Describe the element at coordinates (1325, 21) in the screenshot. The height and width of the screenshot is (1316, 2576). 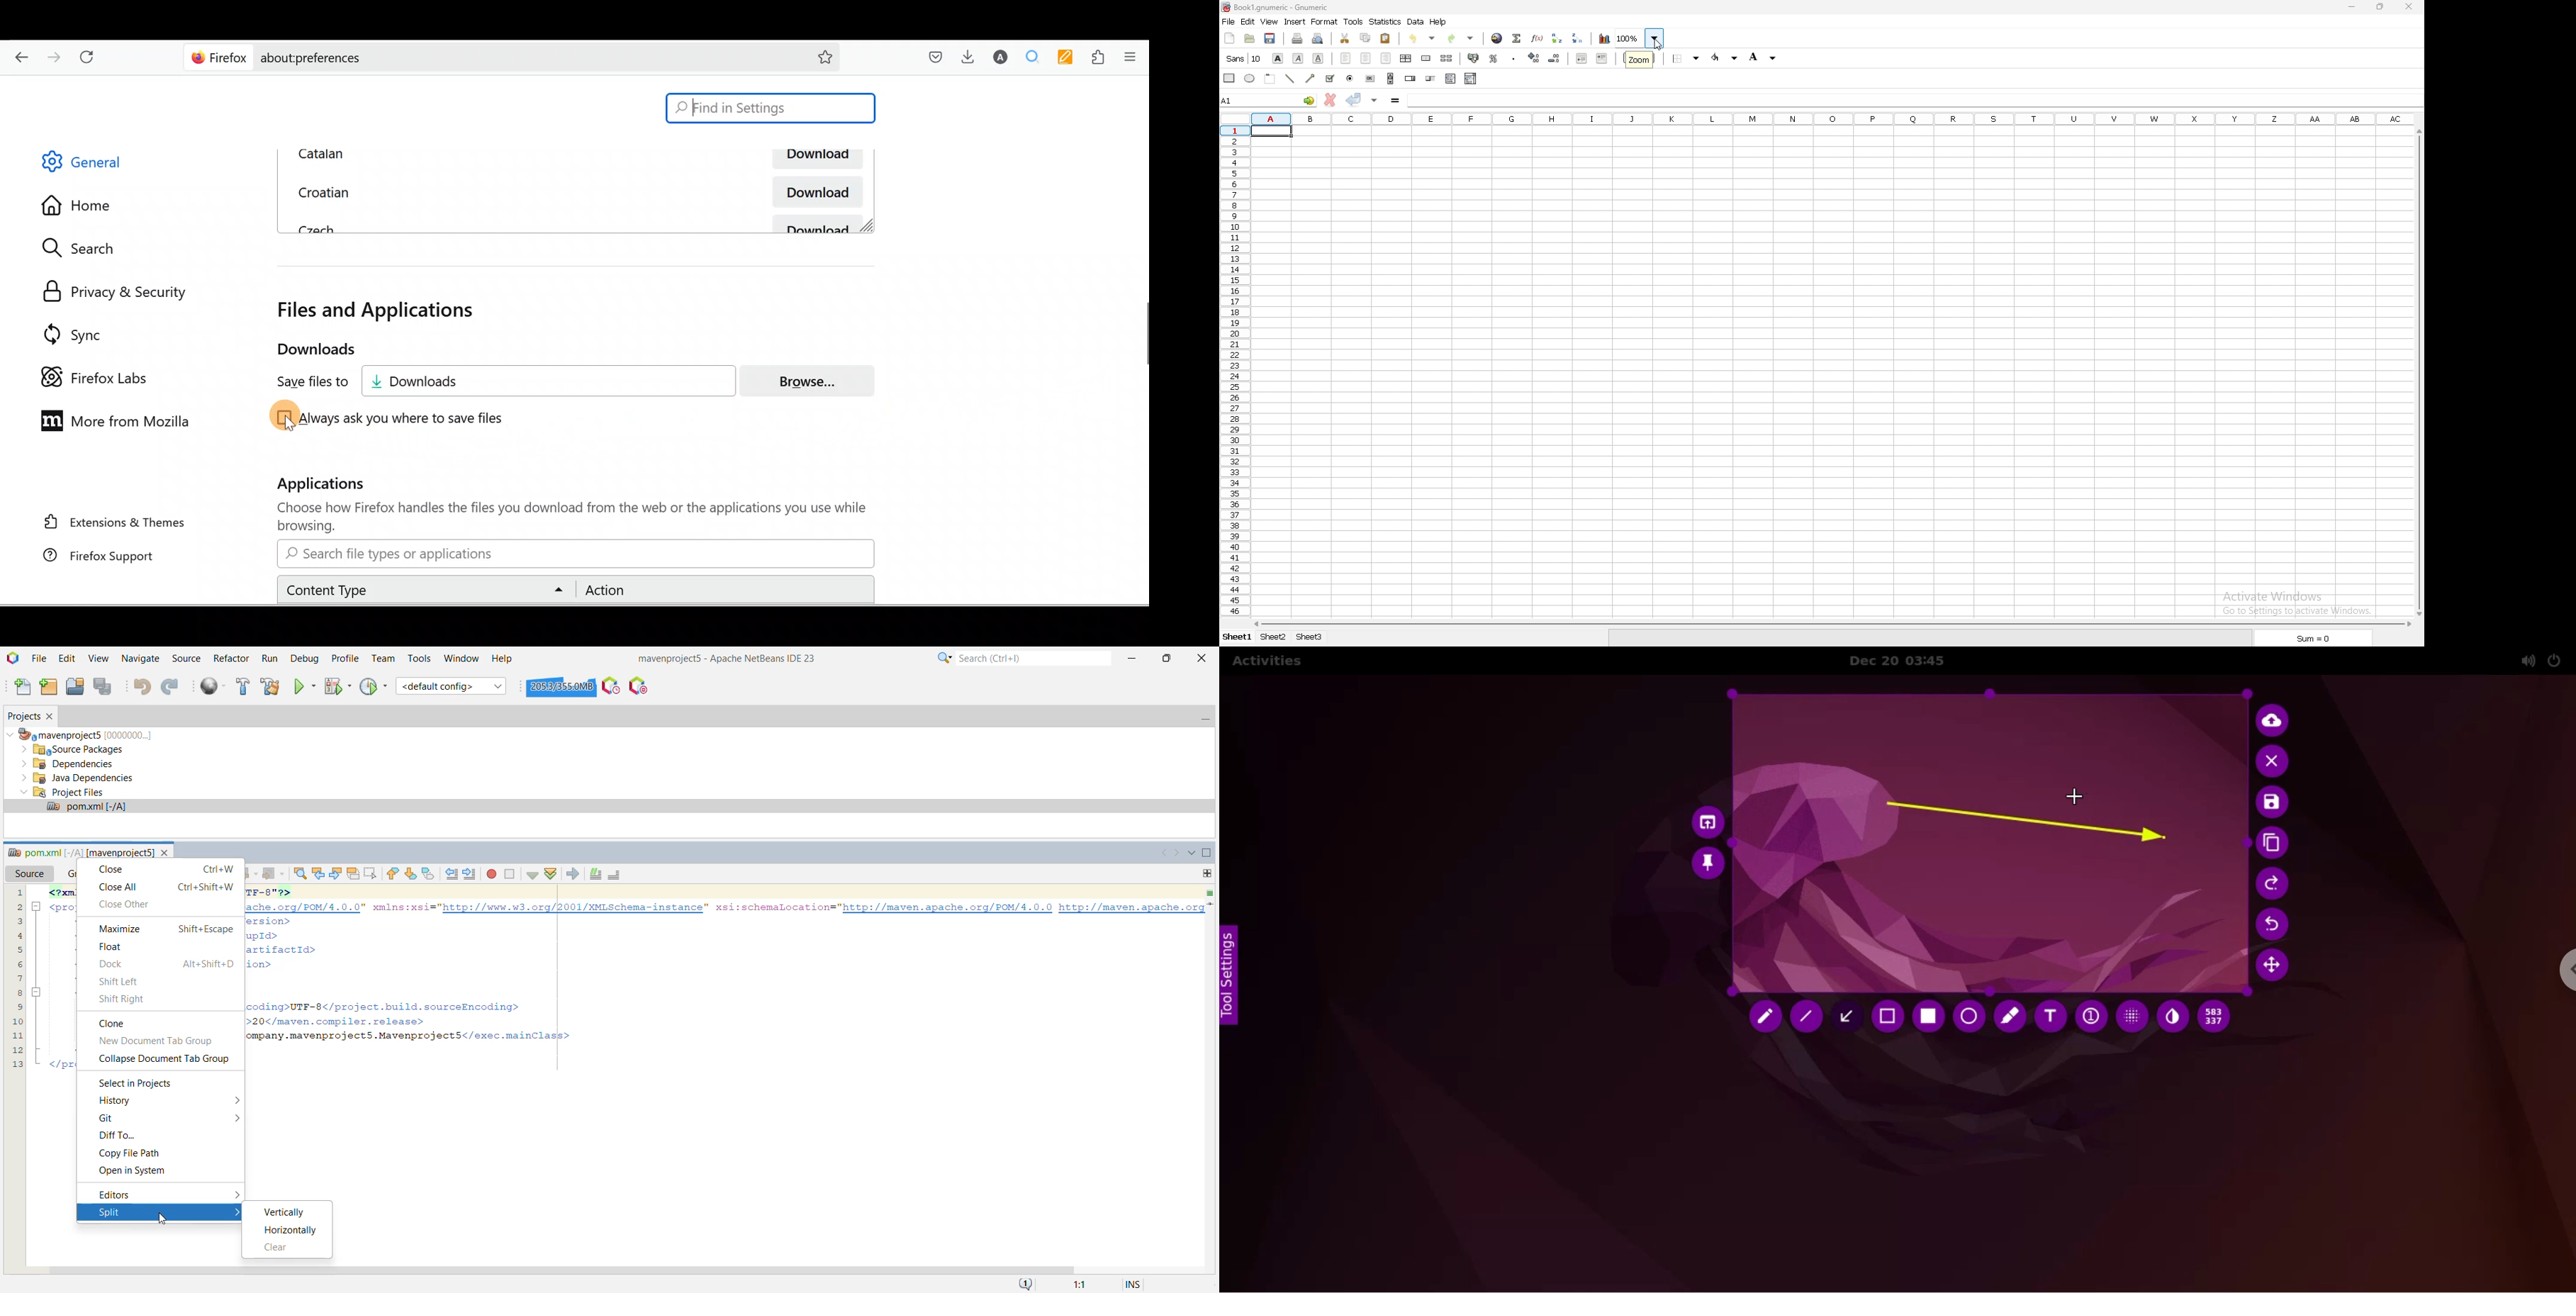
I see `format` at that location.